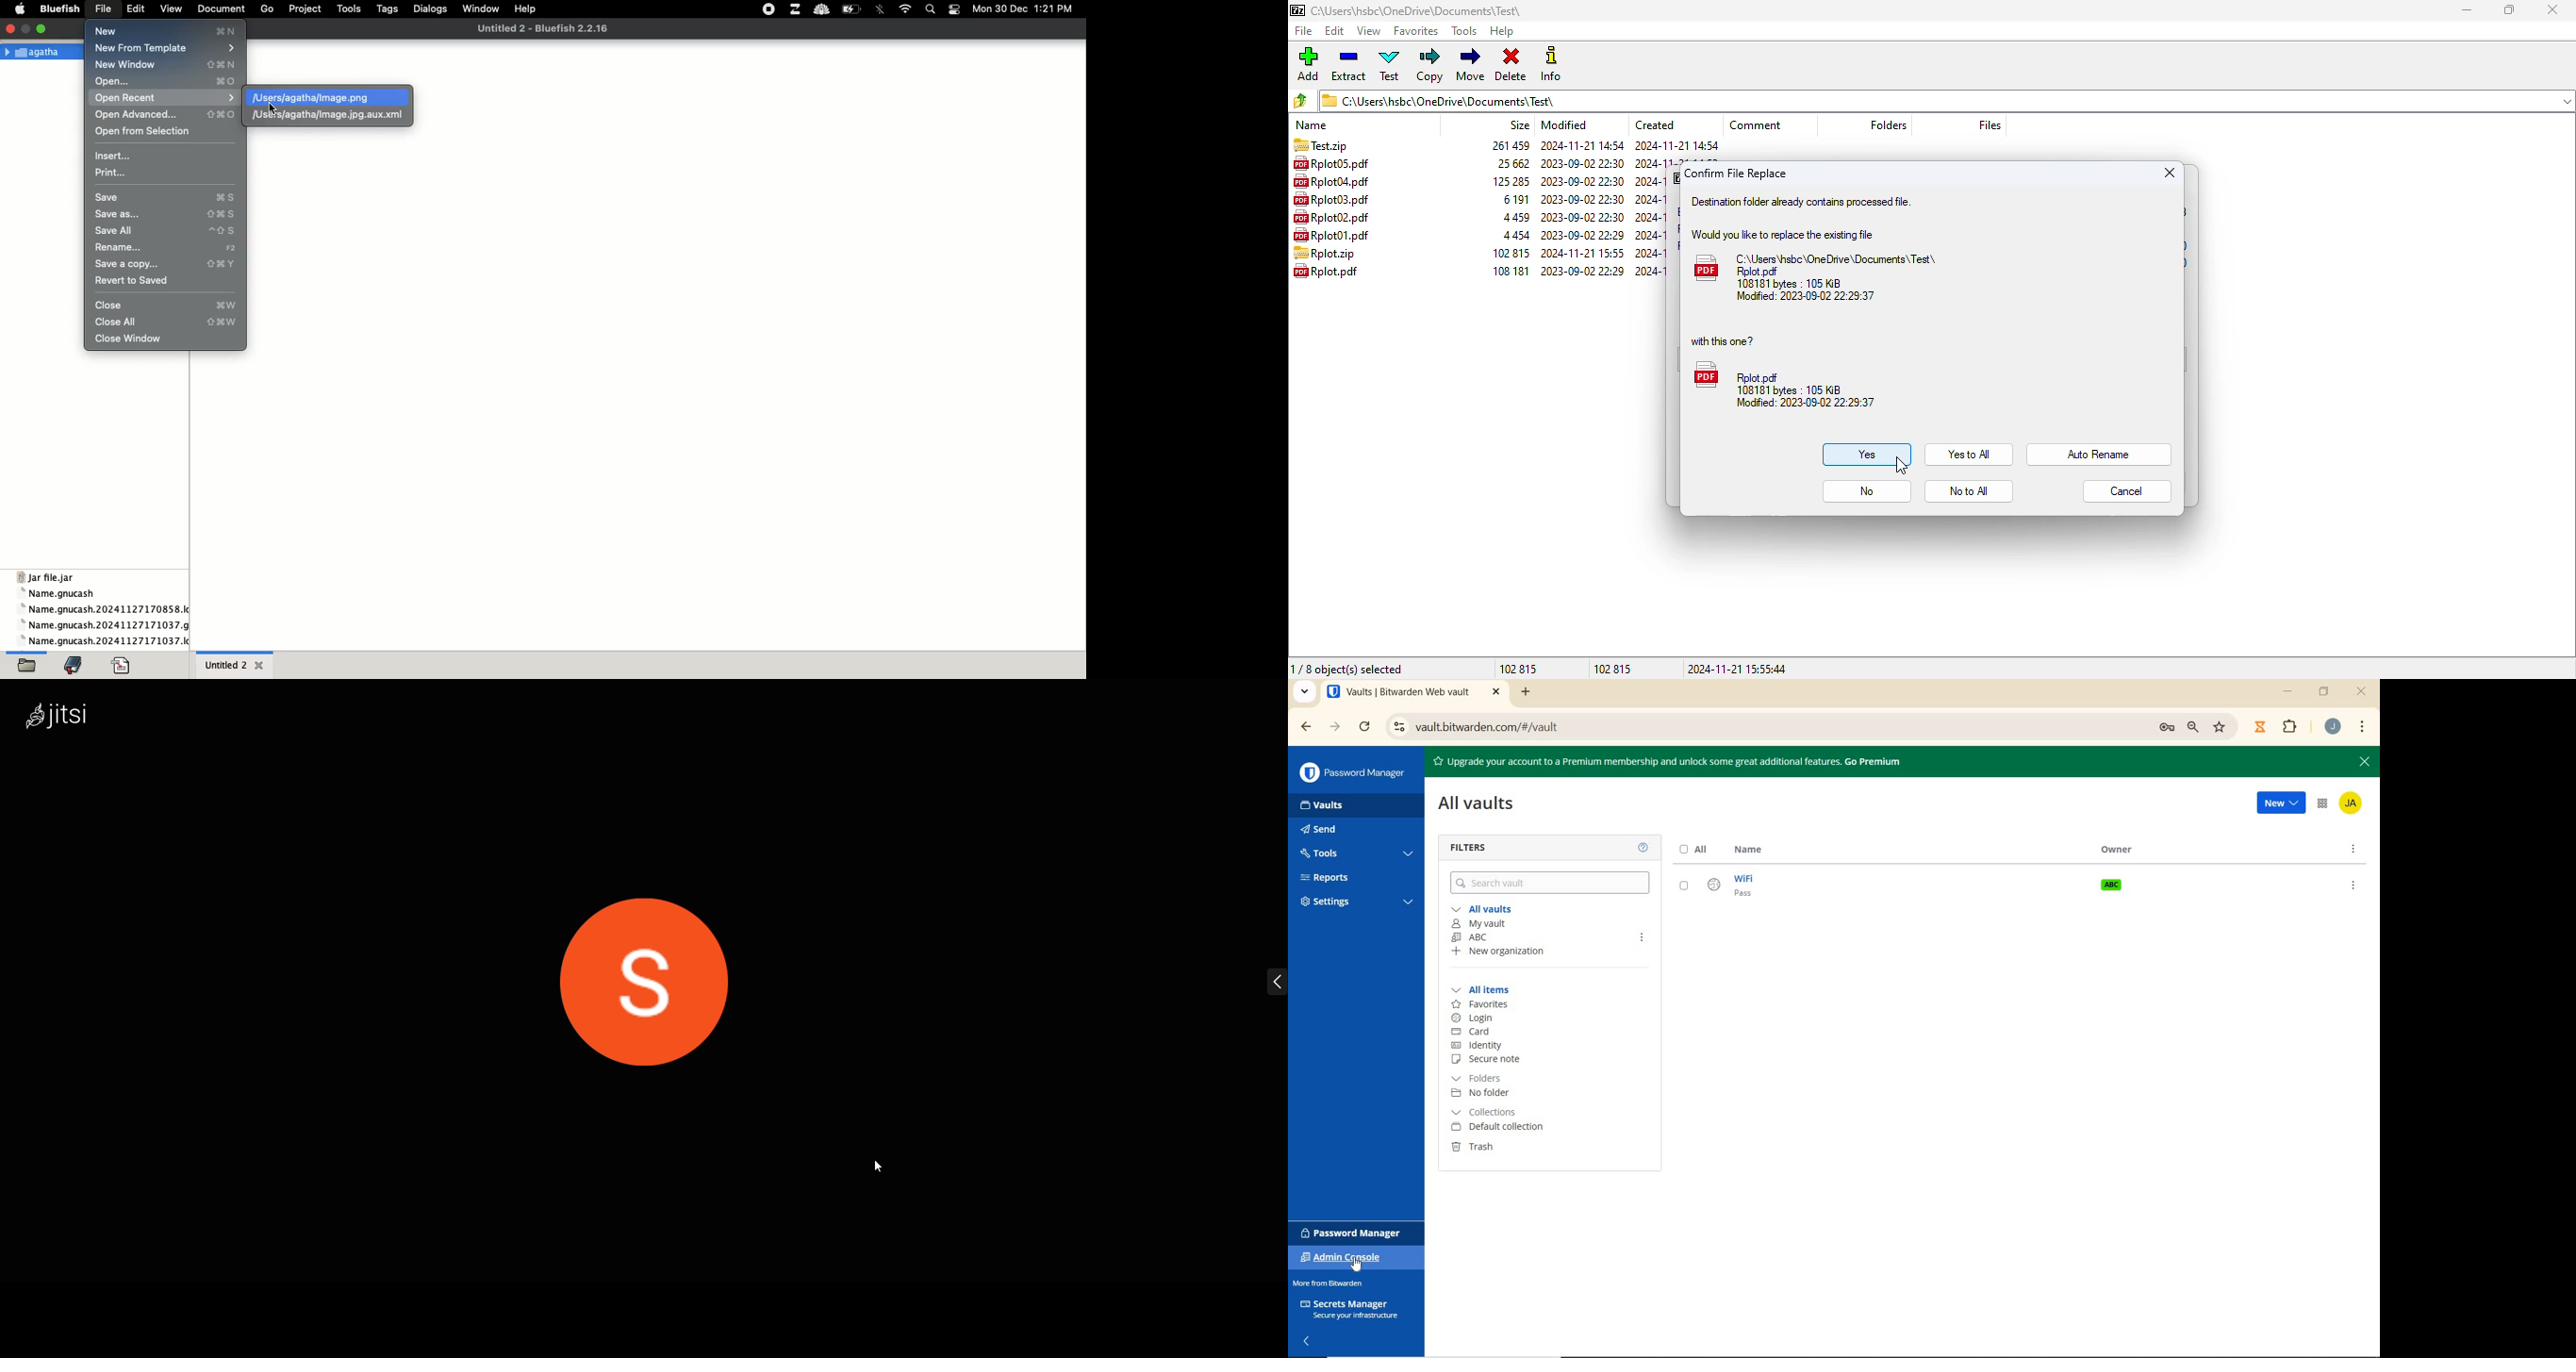  What do you see at coordinates (121, 665) in the screenshot?
I see `code` at bounding box center [121, 665].